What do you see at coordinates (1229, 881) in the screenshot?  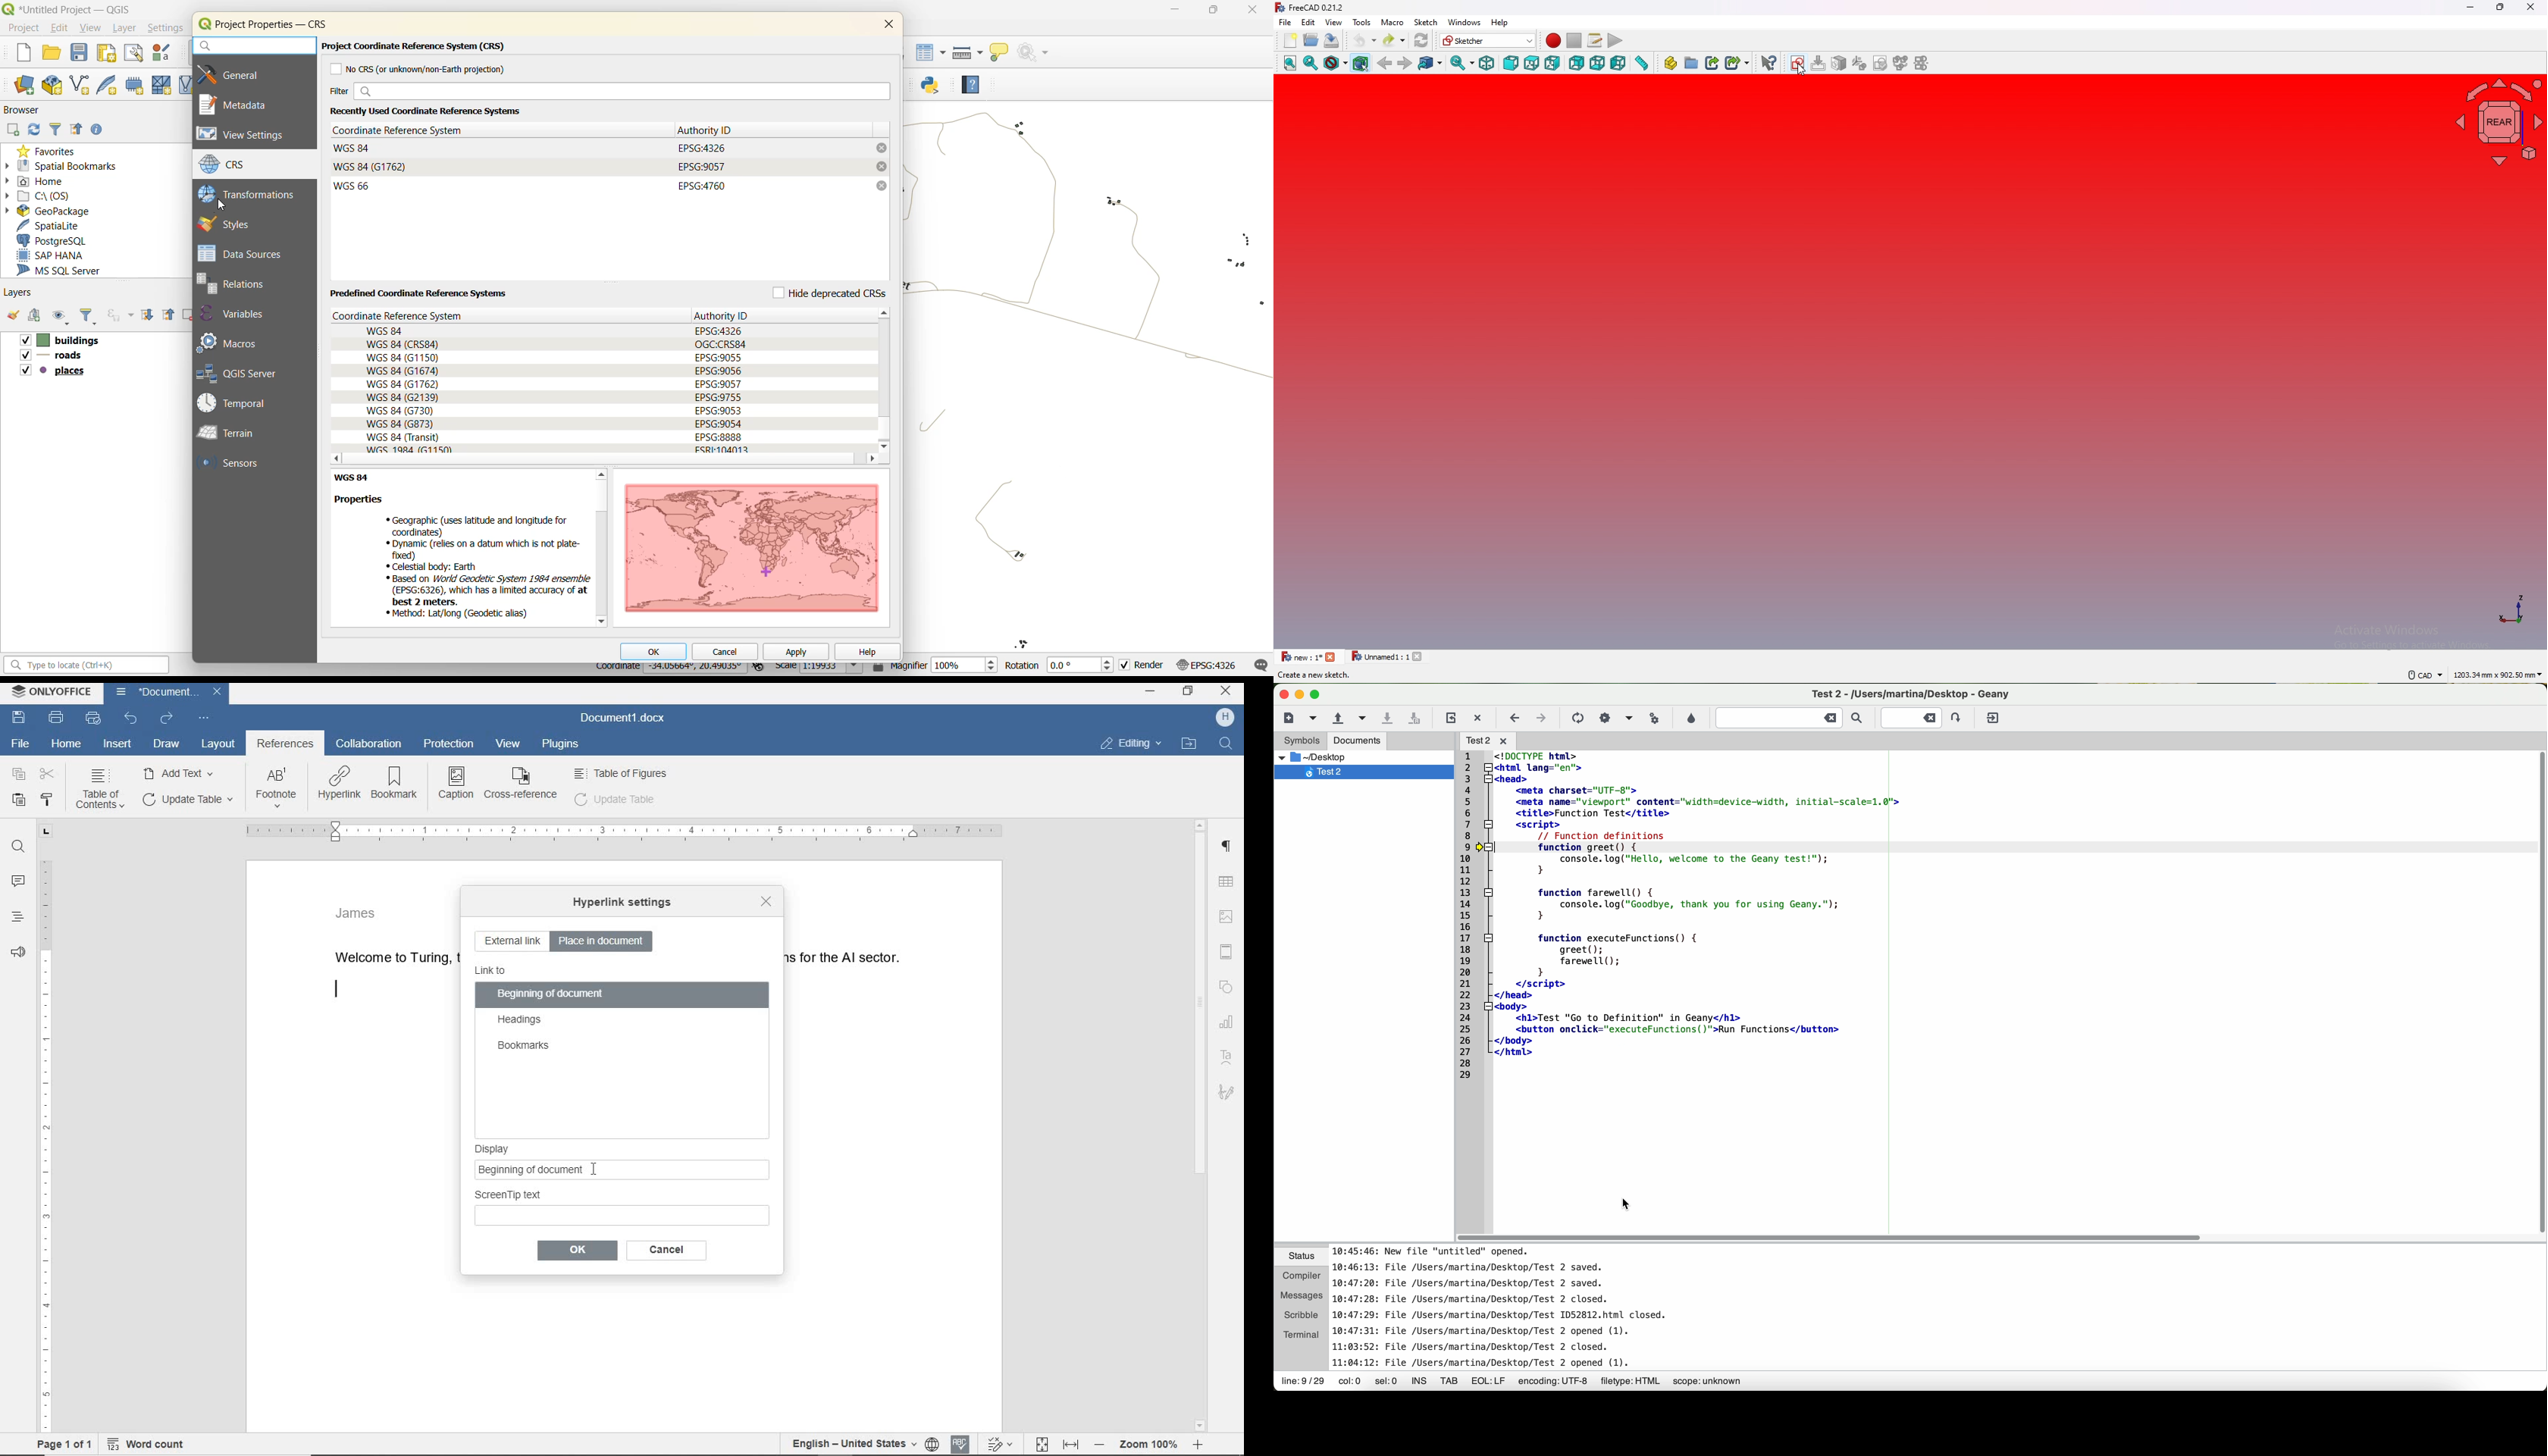 I see `table` at bounding box center [1229, 881].